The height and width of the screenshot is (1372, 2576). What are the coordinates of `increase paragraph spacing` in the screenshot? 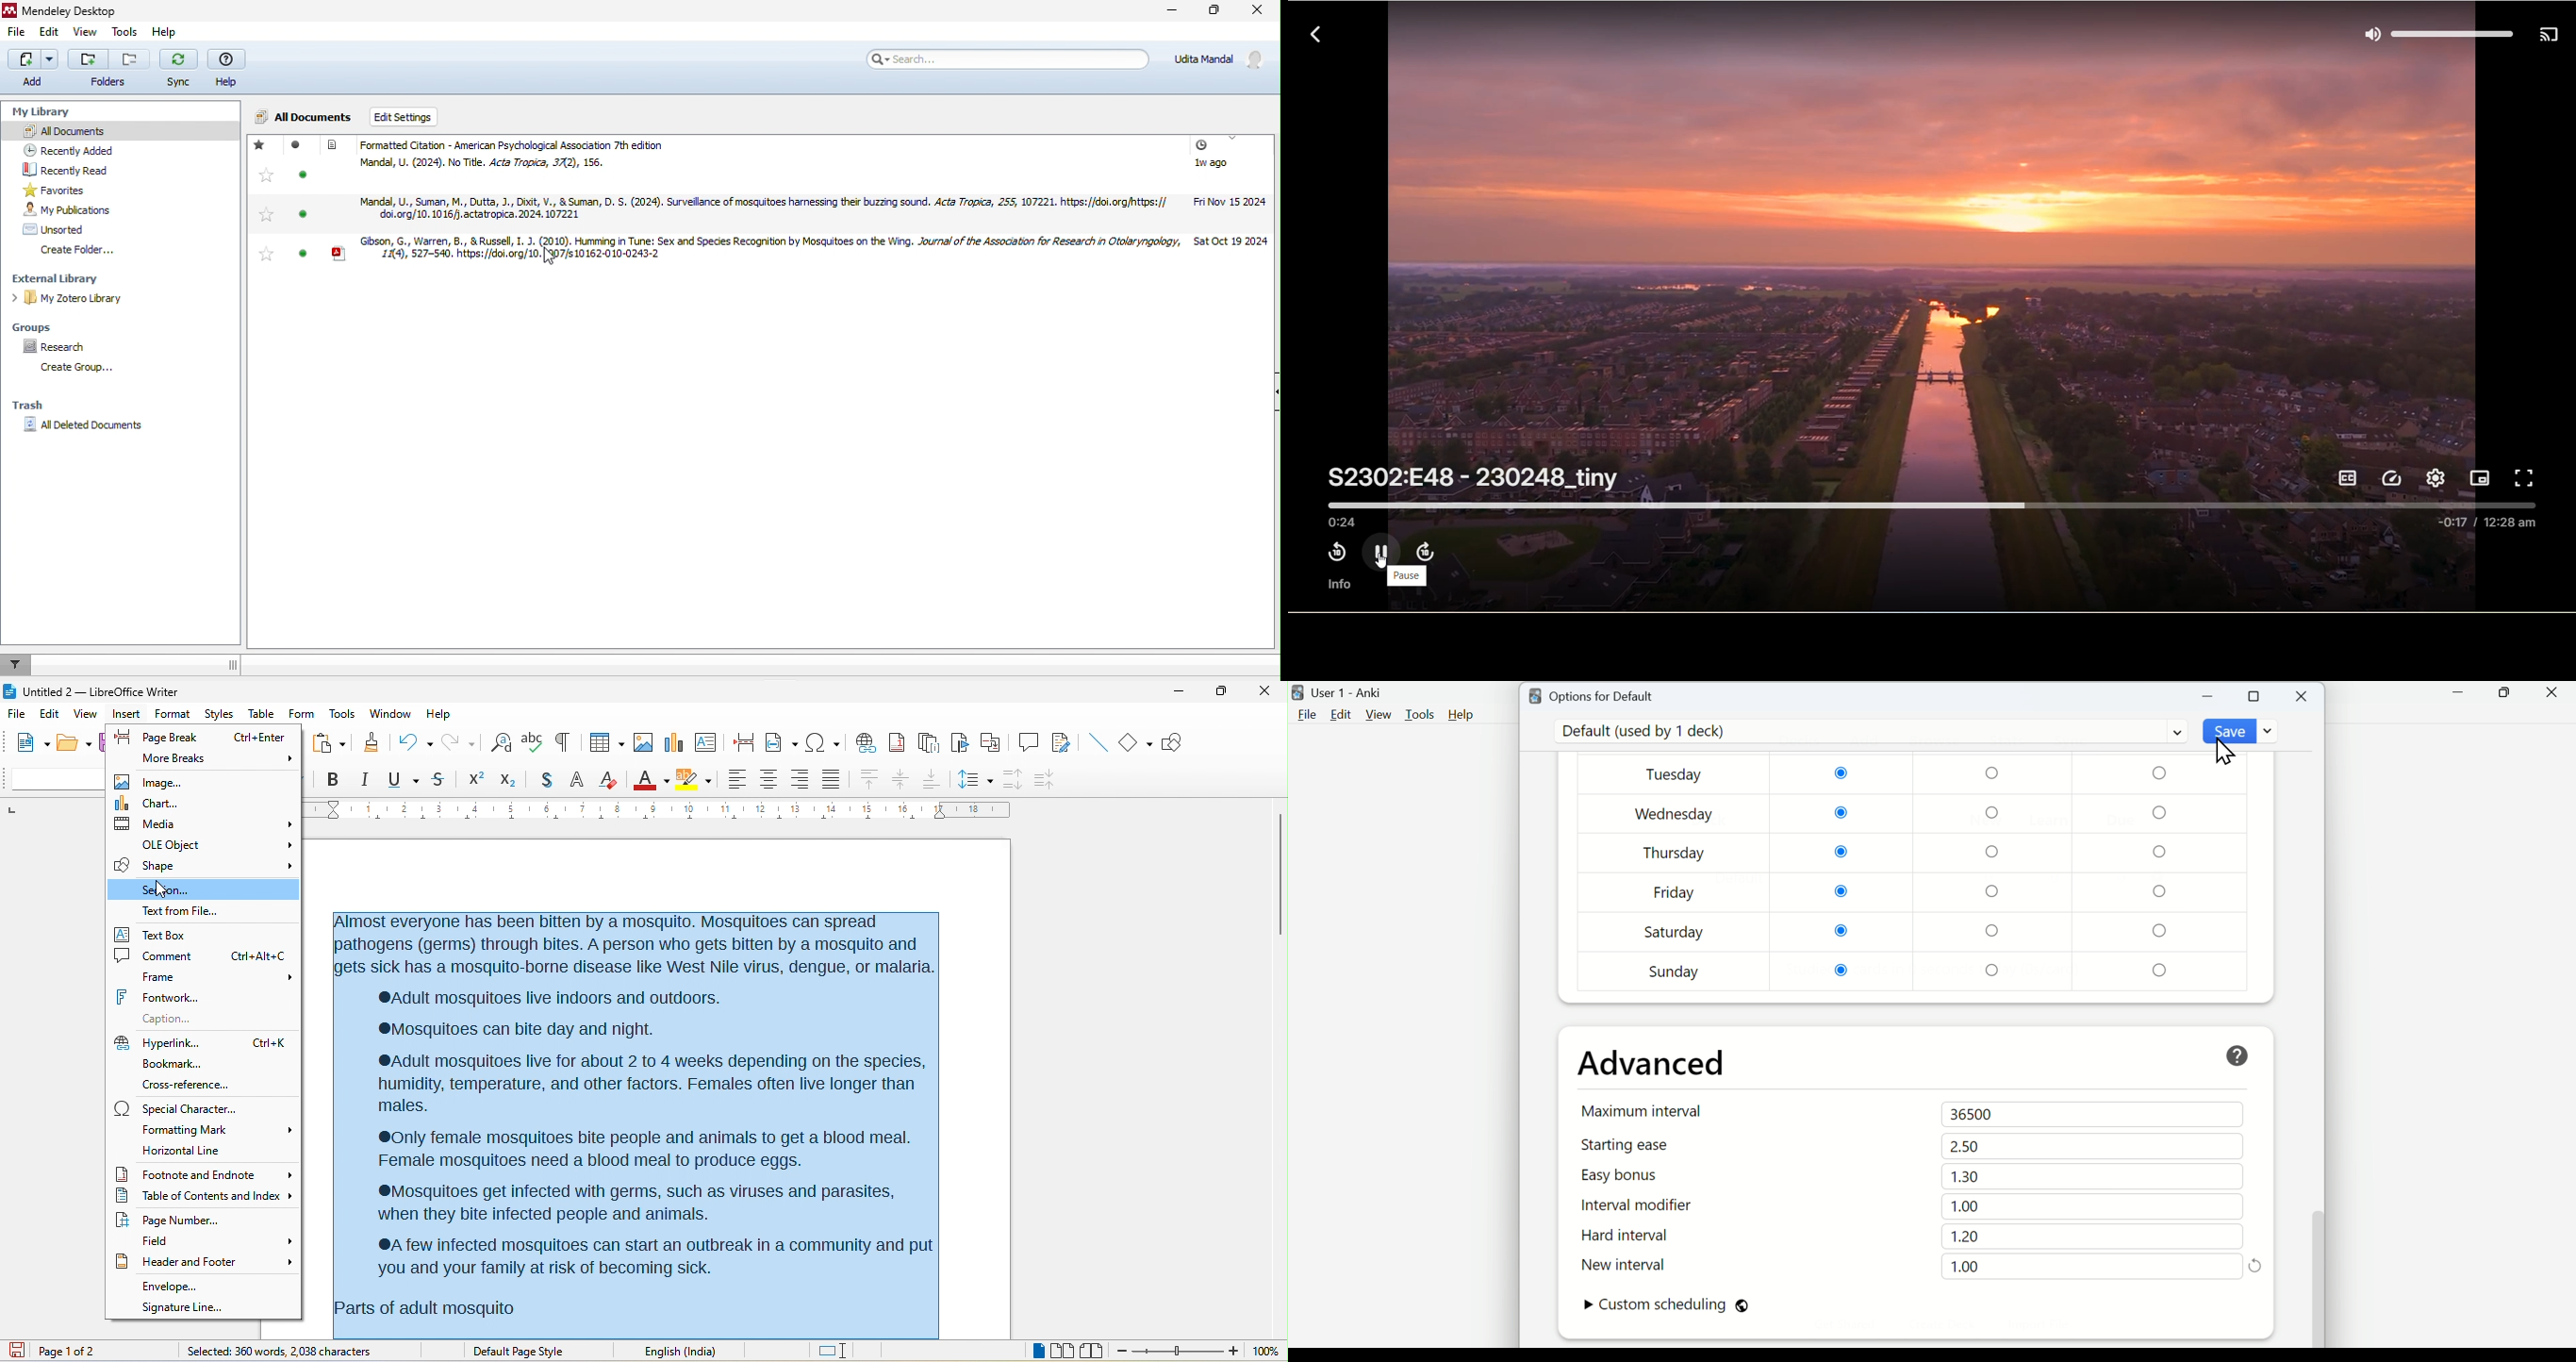 It's located at (1014, 780).